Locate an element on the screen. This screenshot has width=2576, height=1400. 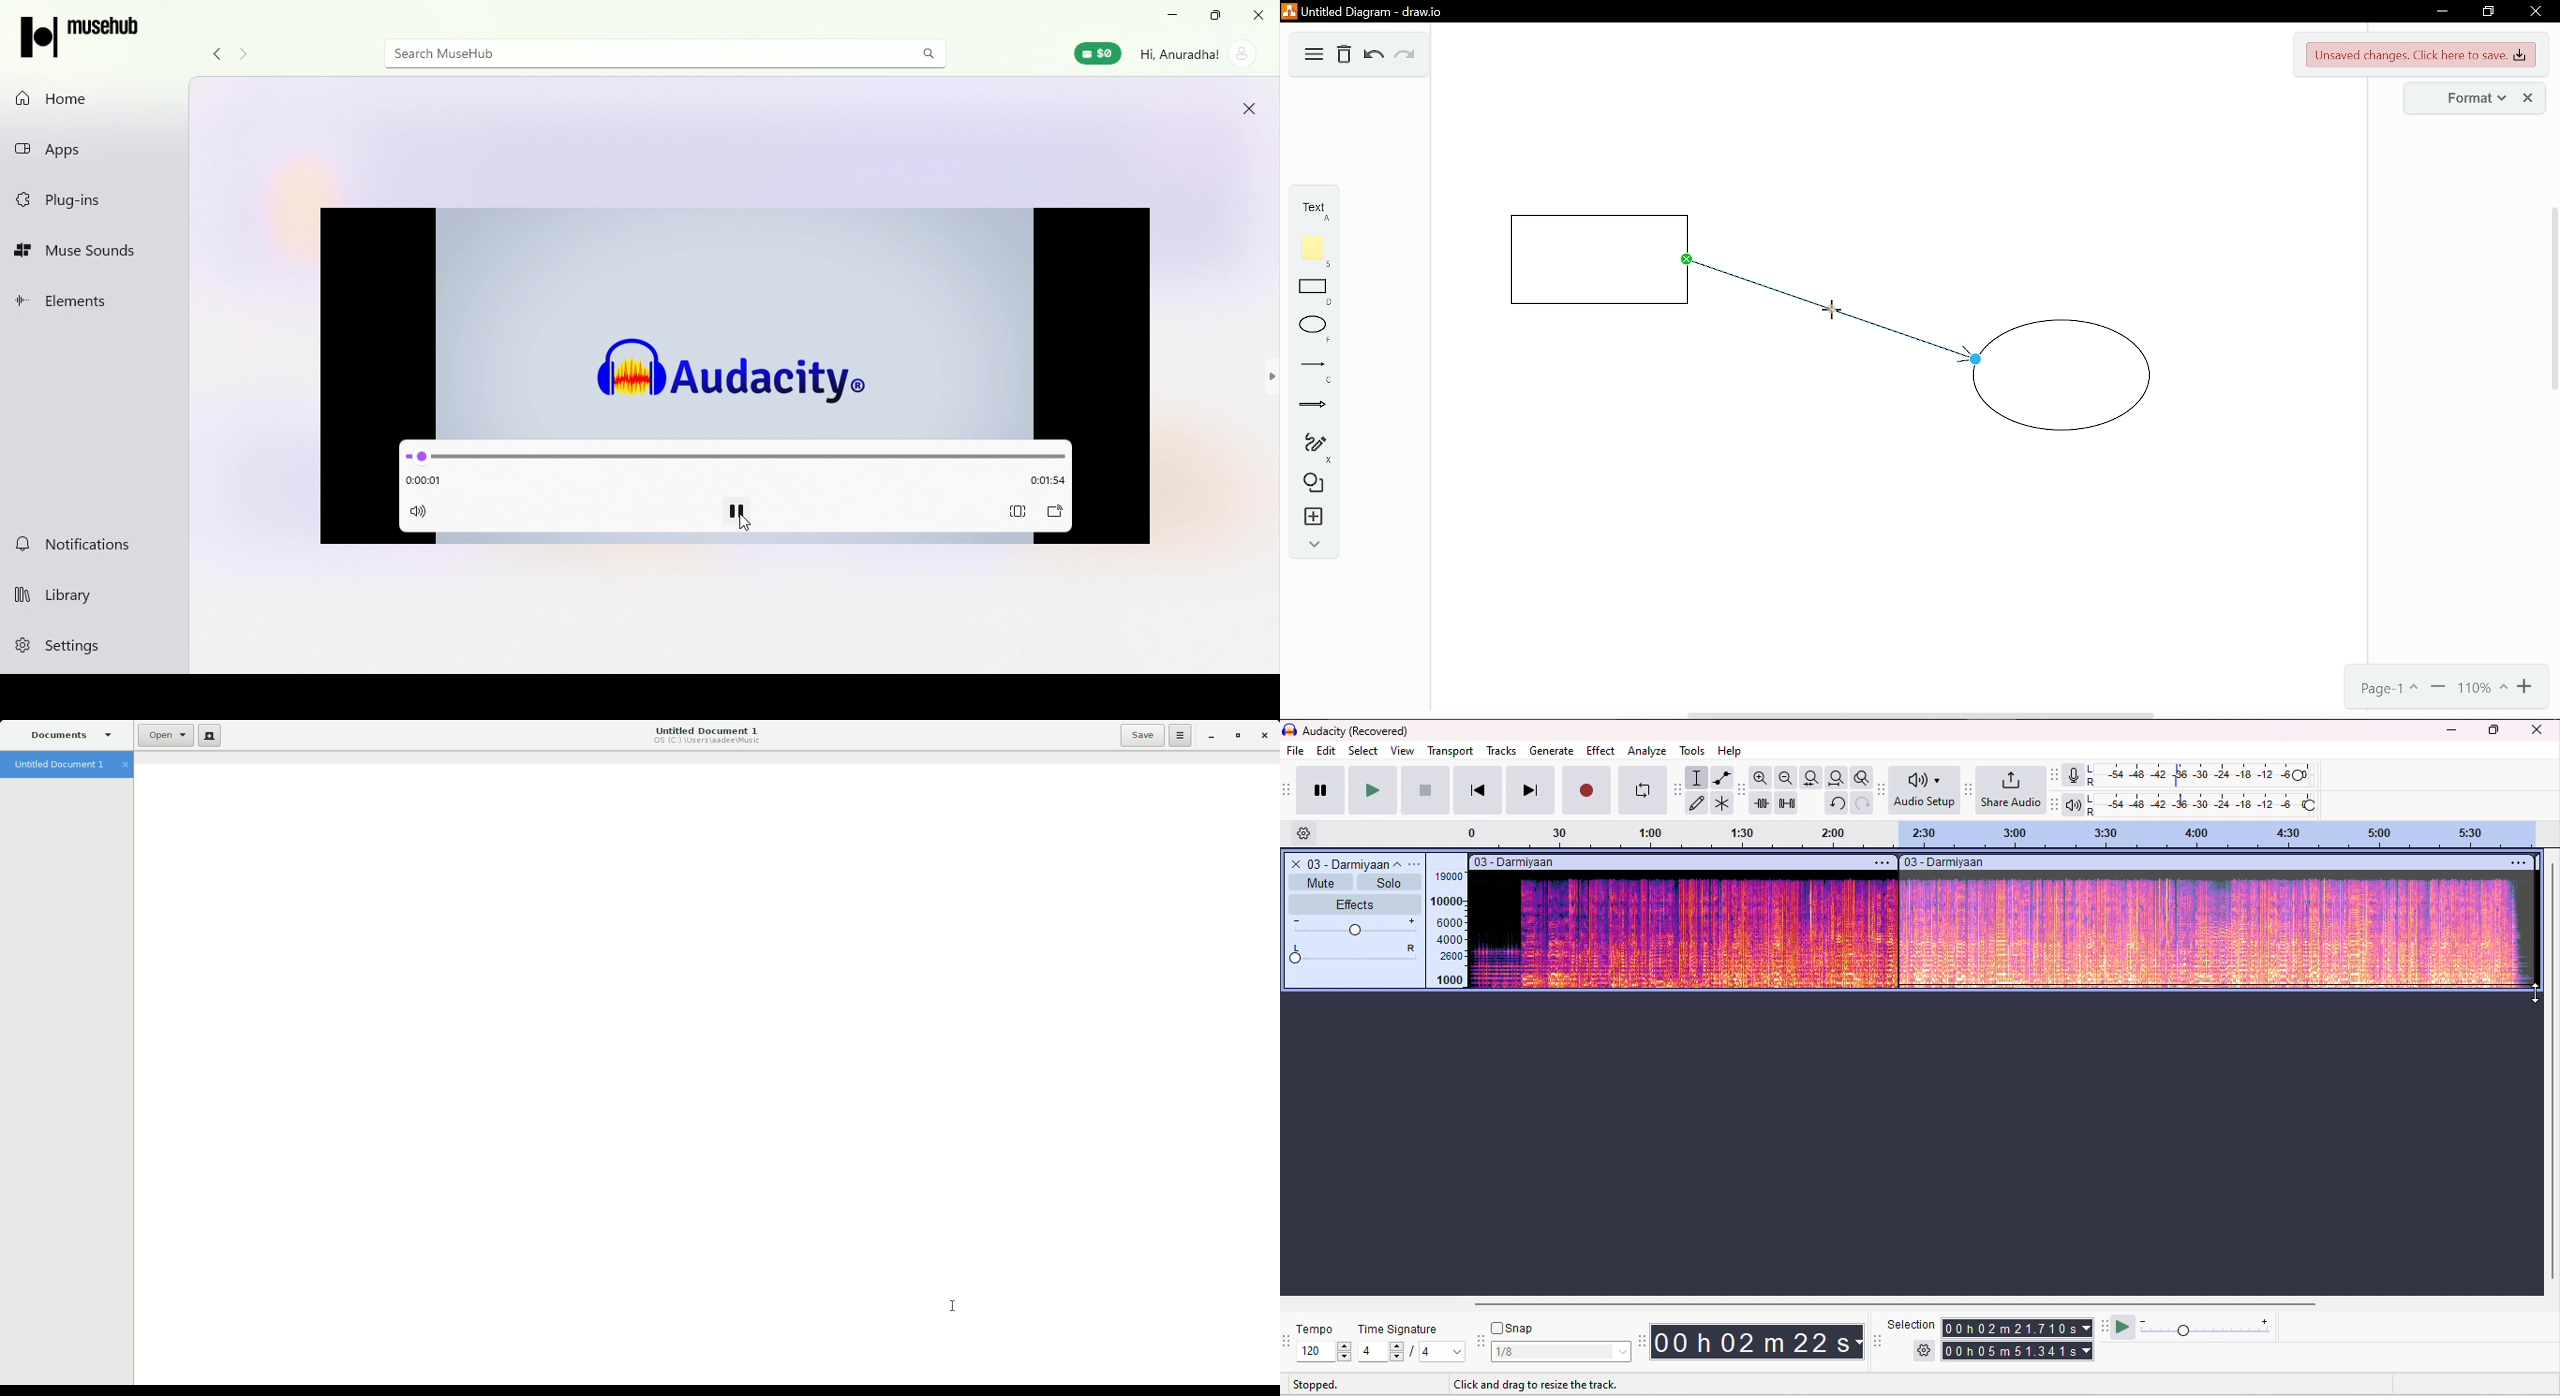
Open is located at coordinates (161, 735).